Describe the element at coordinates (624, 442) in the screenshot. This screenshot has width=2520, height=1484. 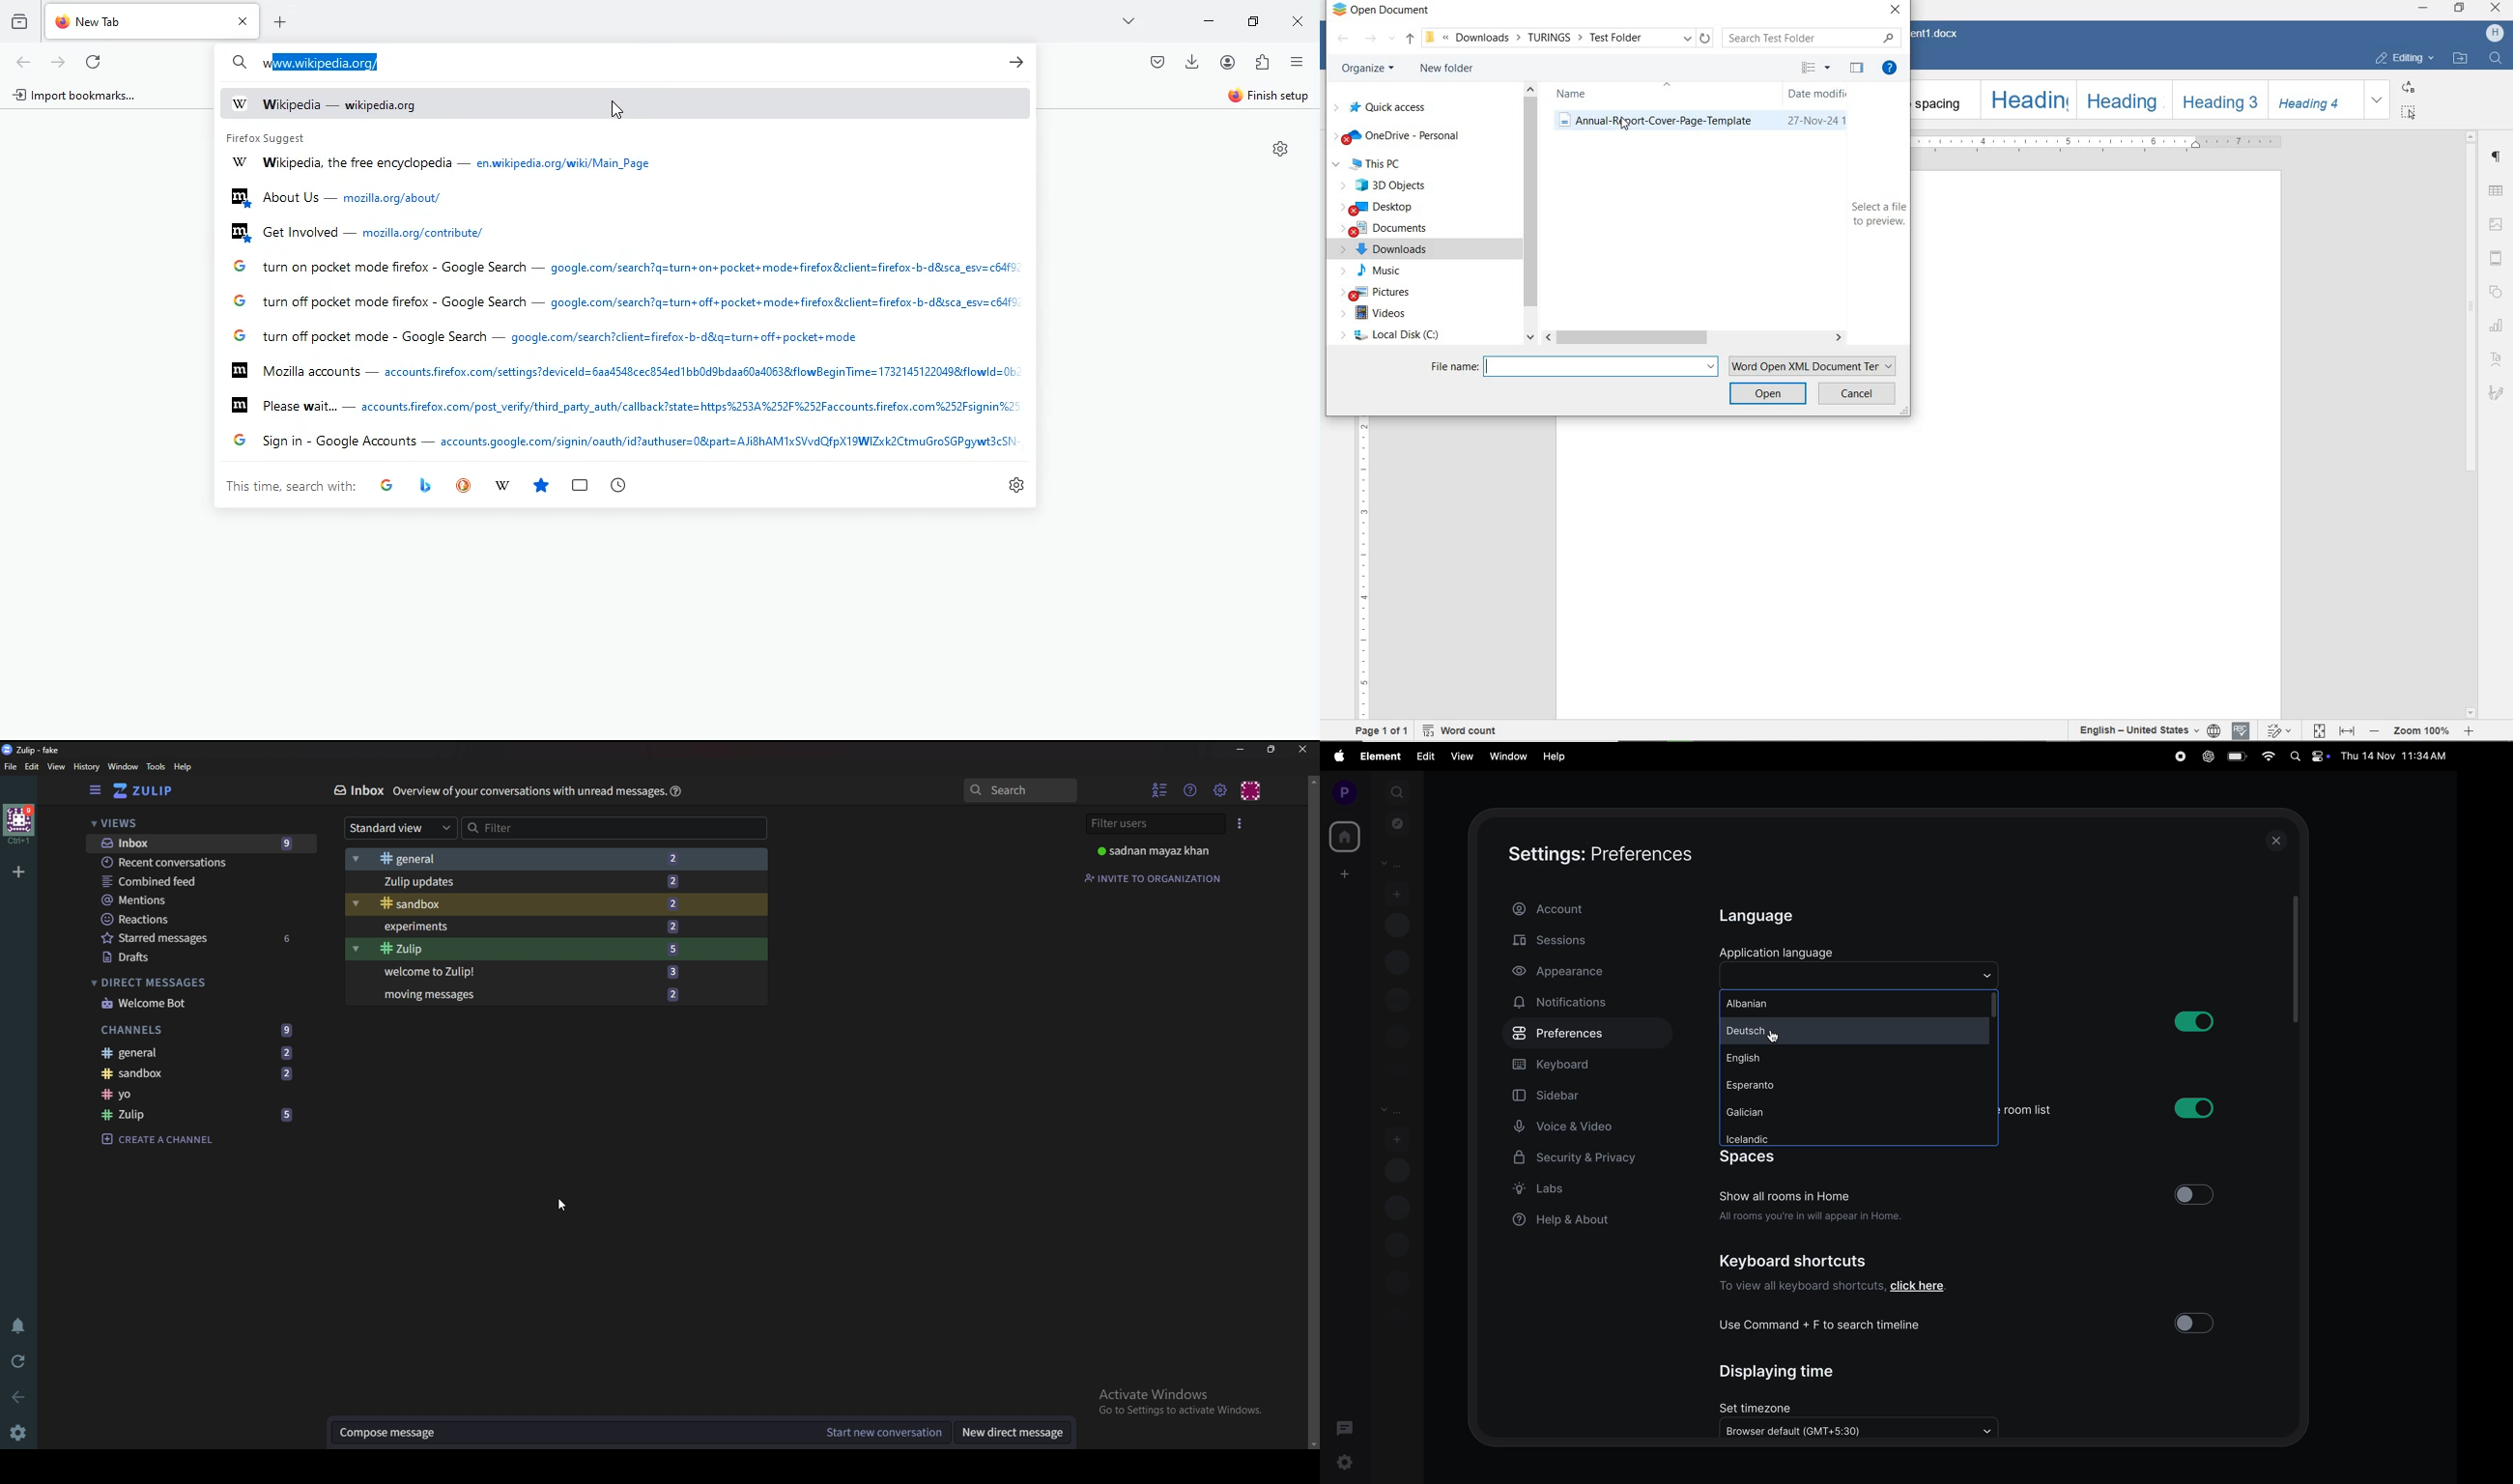
I see `firefox suggestions` at that location.